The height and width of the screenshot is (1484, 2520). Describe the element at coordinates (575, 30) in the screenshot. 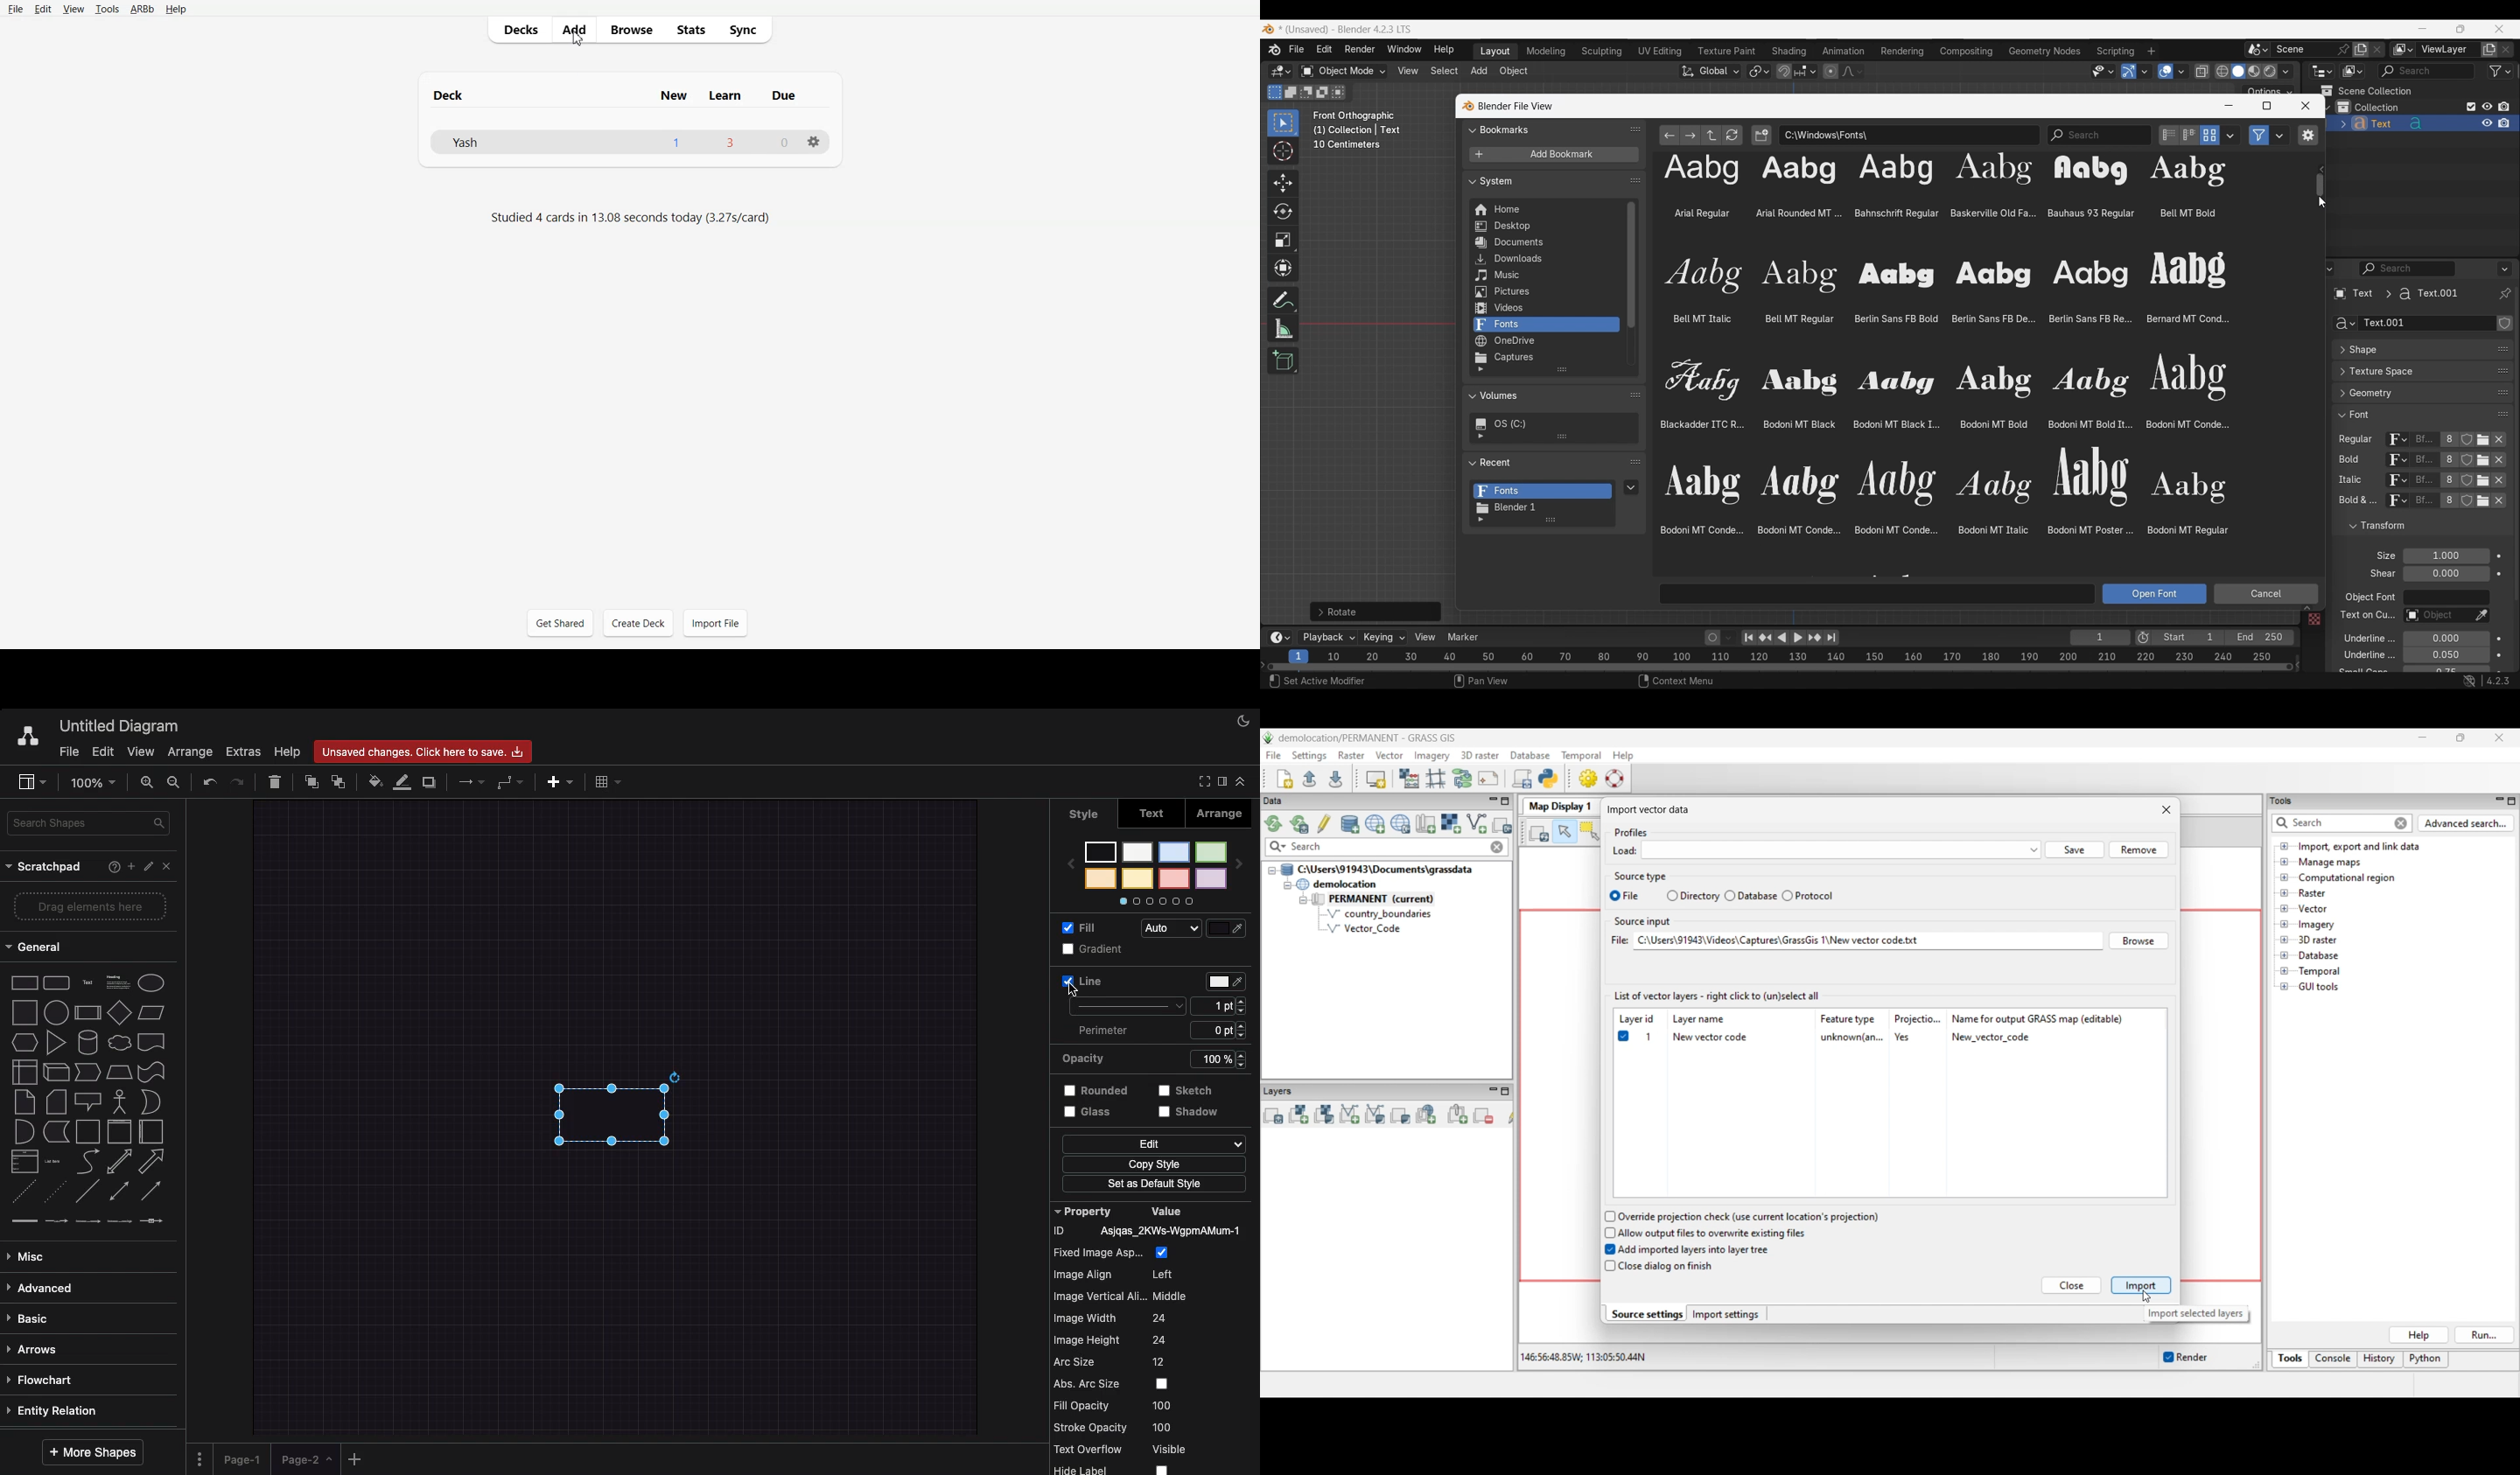

I see `Add` at that location.